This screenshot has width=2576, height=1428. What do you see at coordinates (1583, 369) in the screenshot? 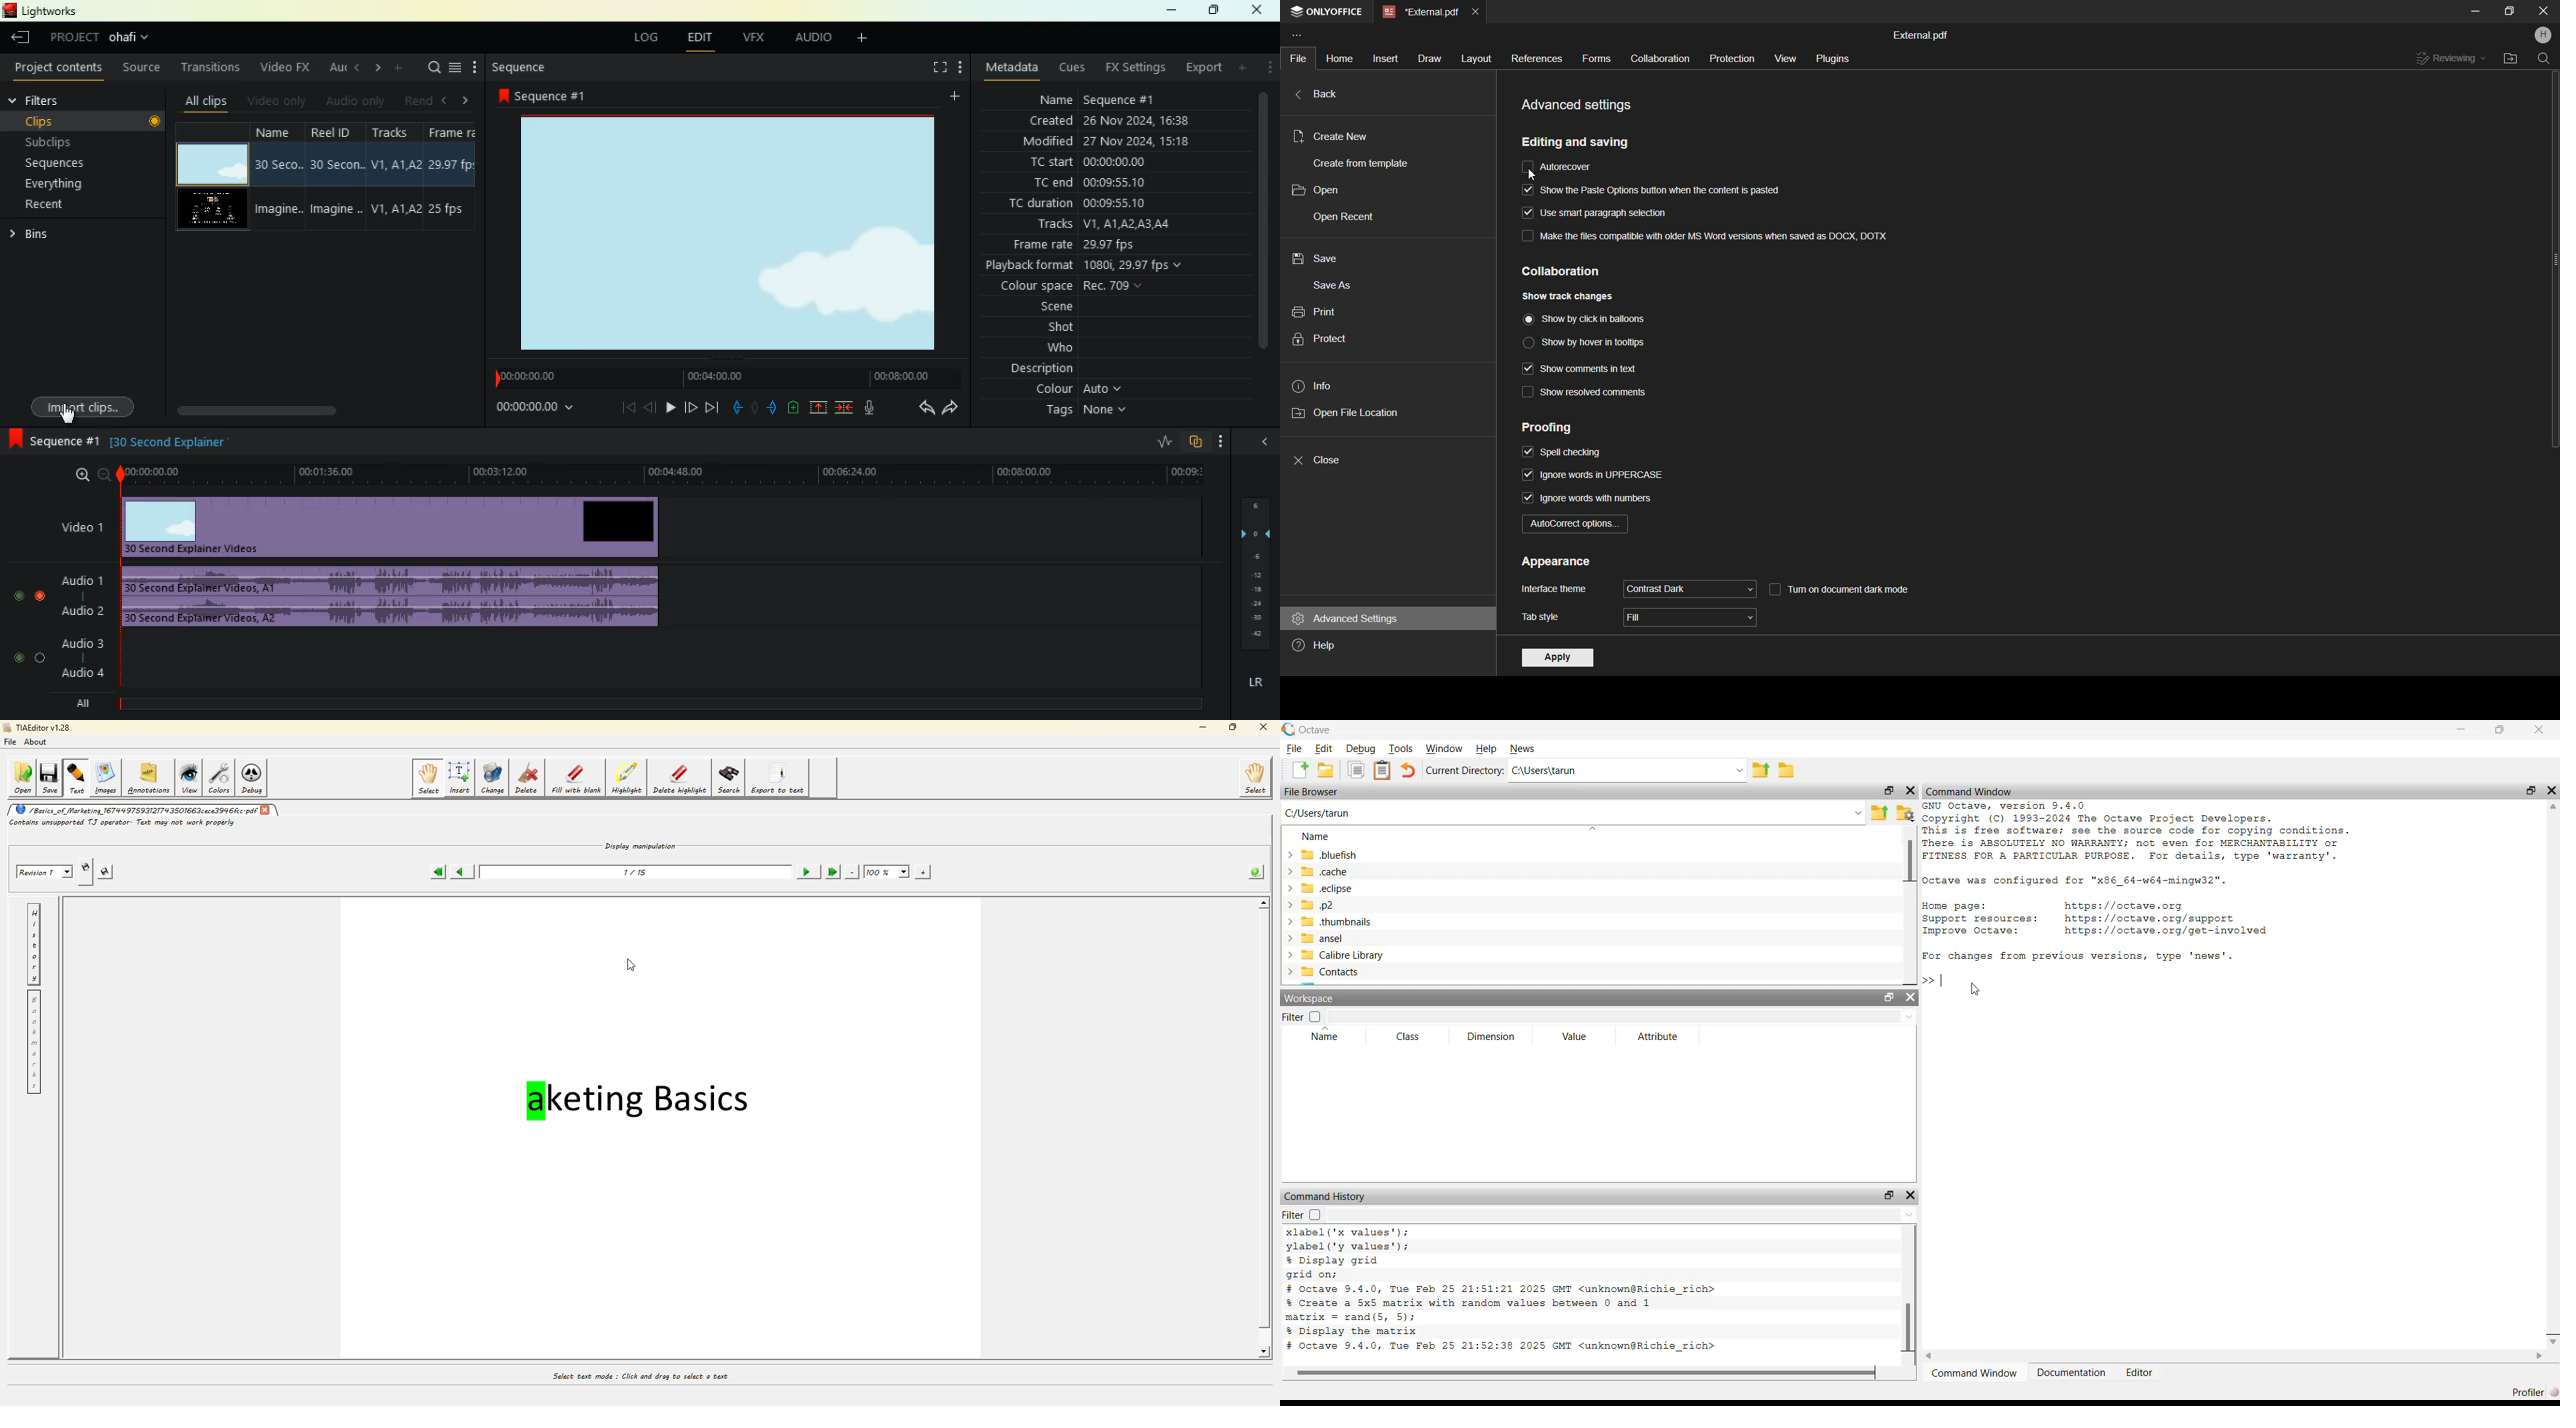
I see `show comments in text` at bounding box center [1583, 369].